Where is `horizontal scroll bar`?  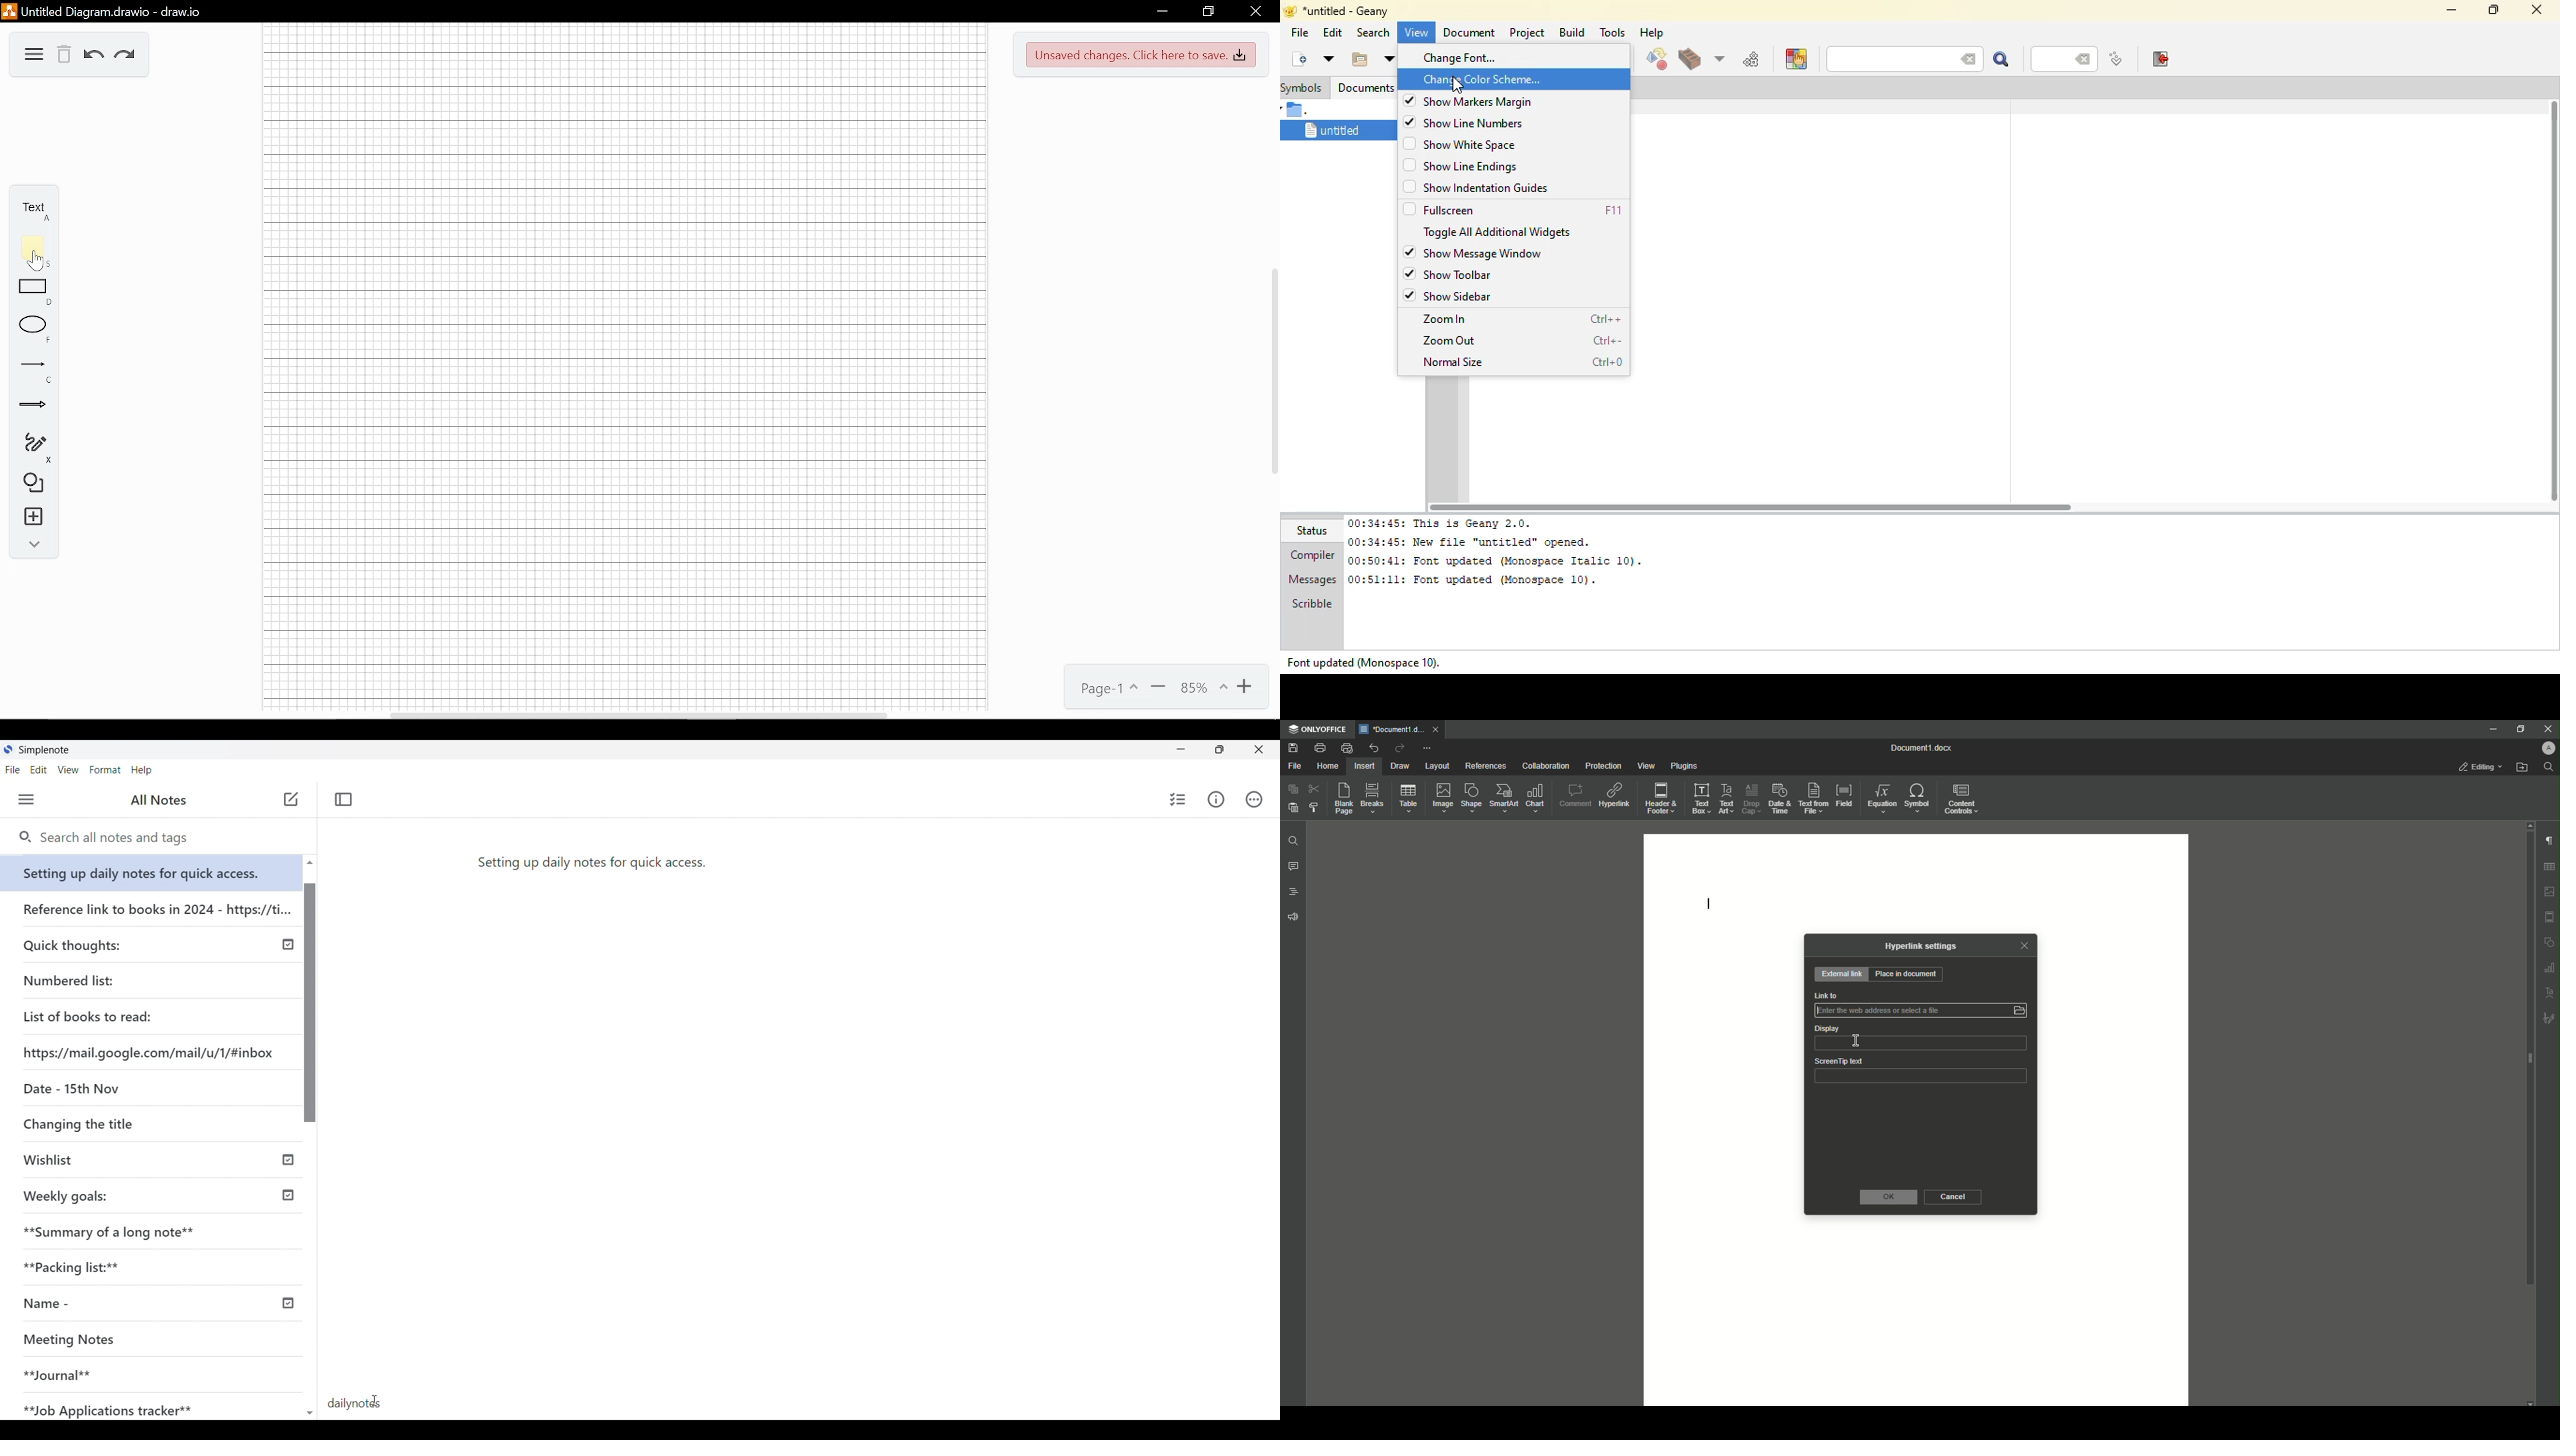 horizontal scroll bar is located at coordinates (1745, 505).